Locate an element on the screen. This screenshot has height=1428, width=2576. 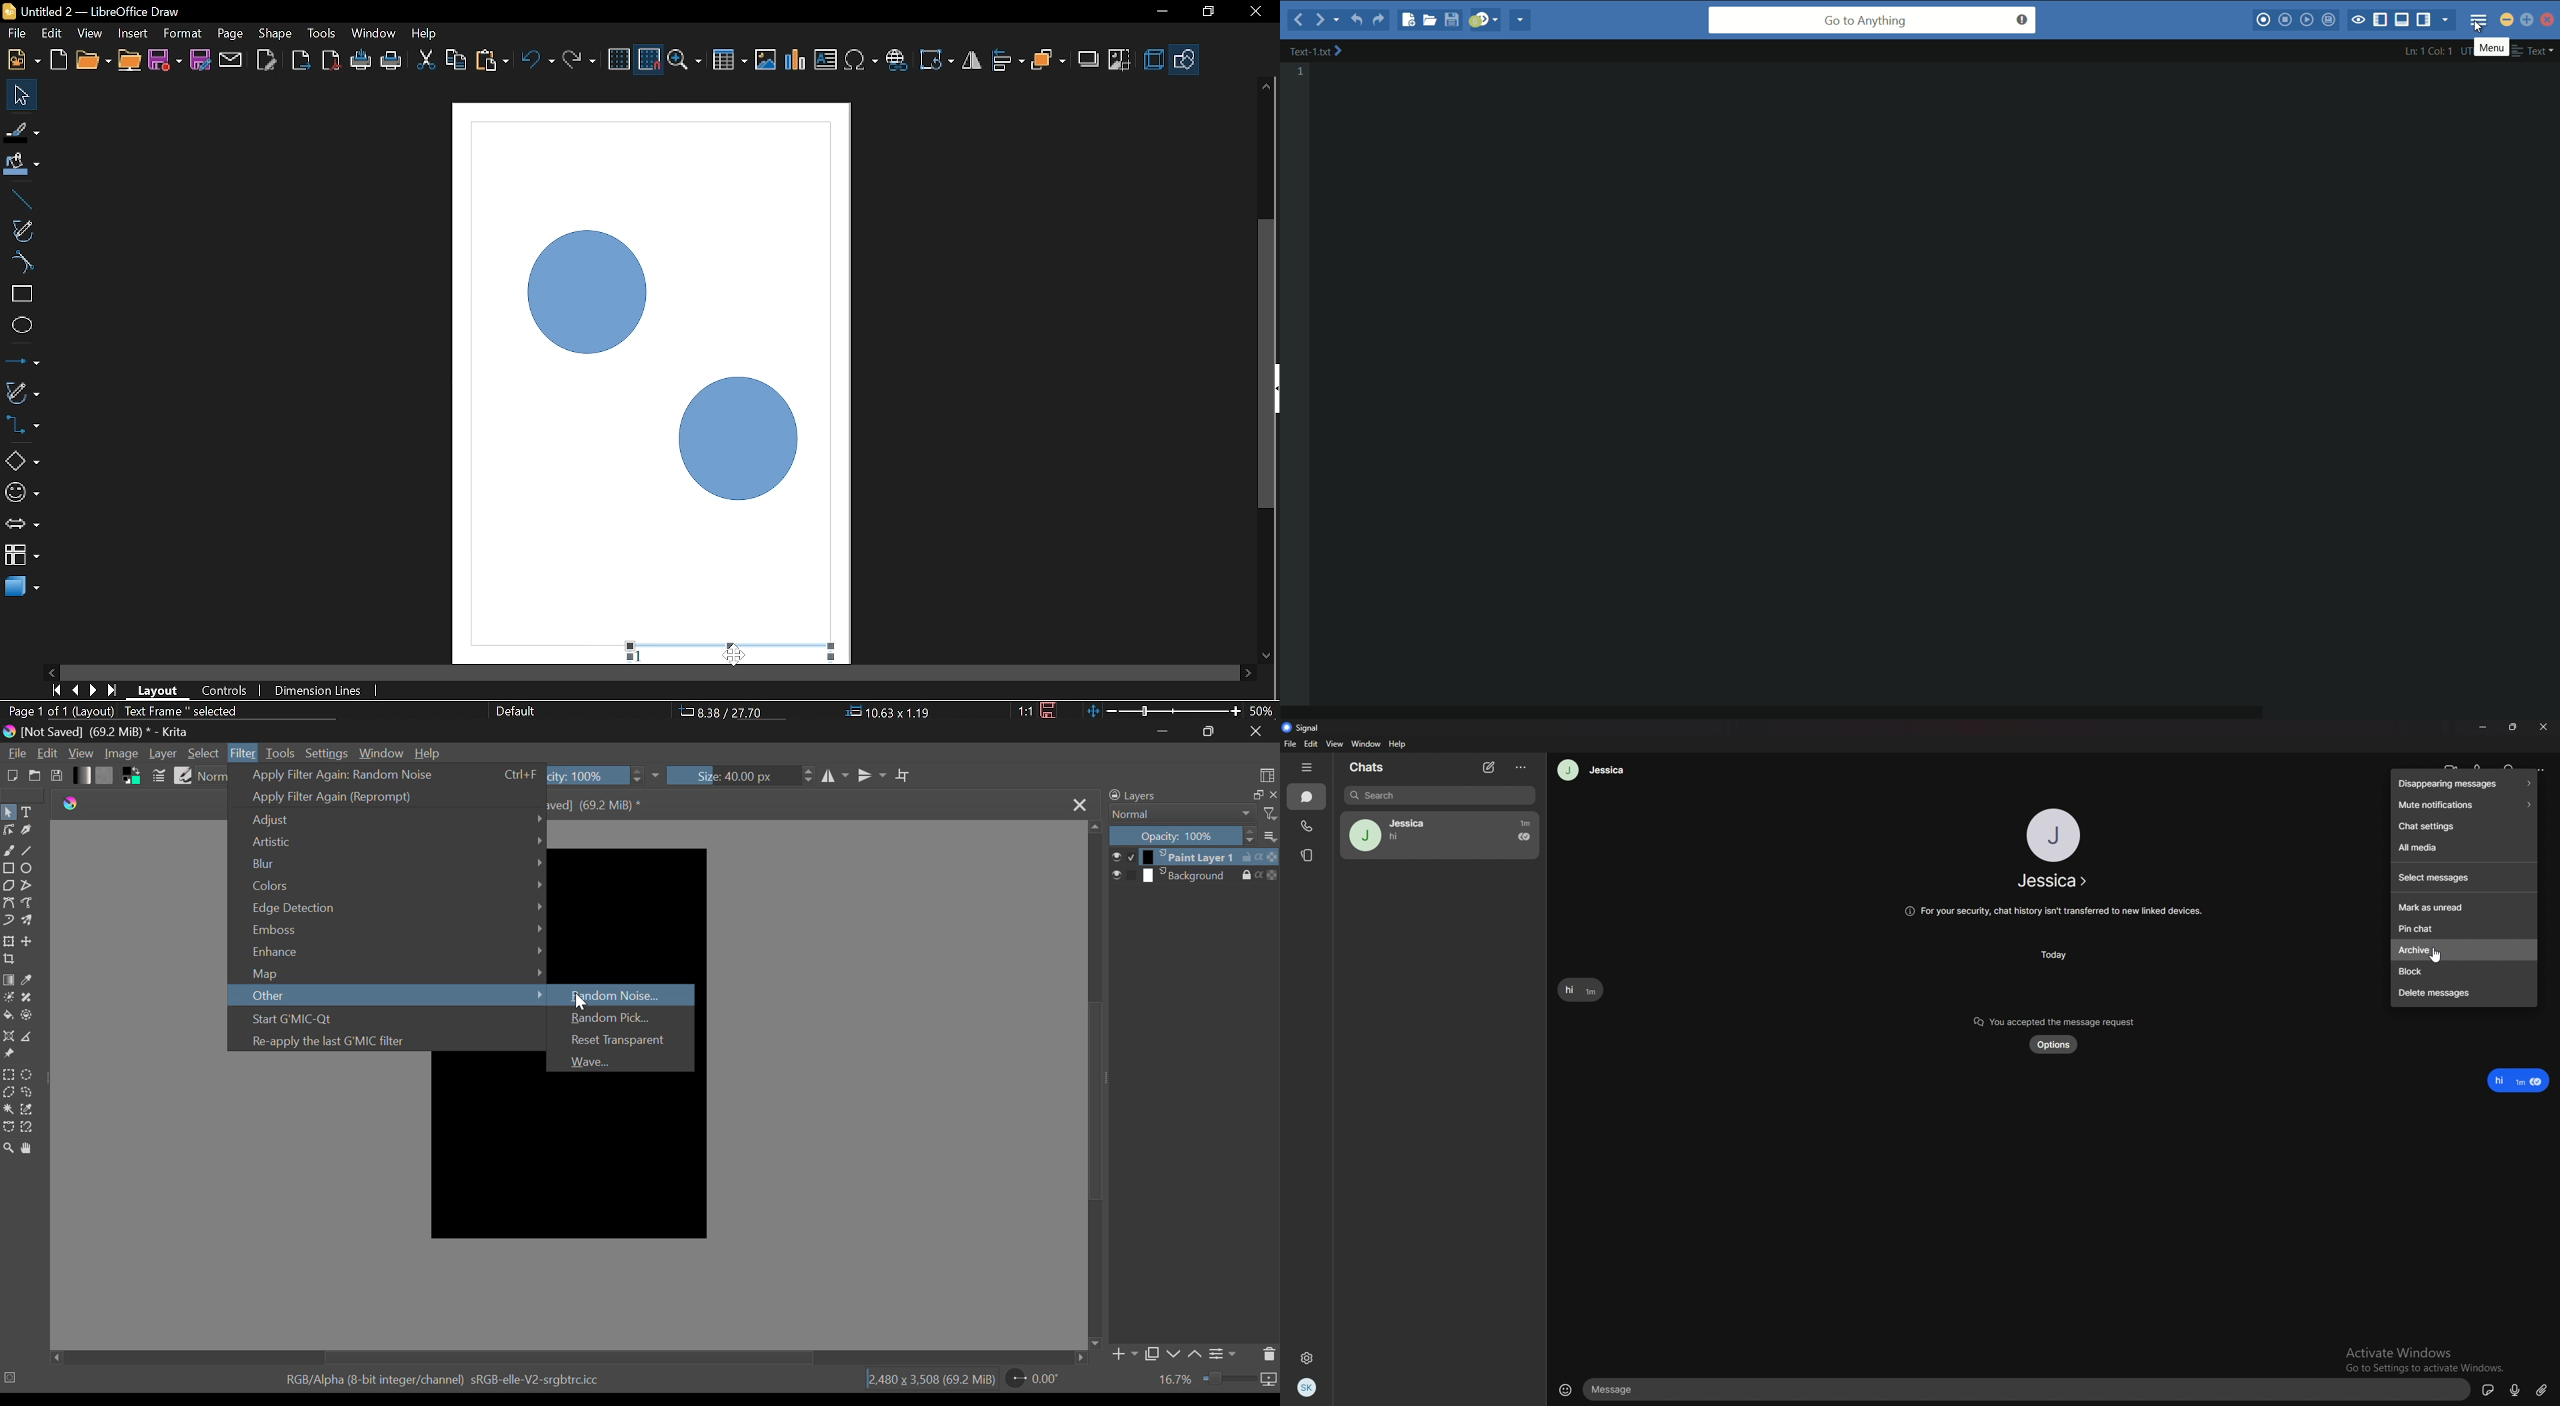
snap to grid is located at coordinates (650, 60).